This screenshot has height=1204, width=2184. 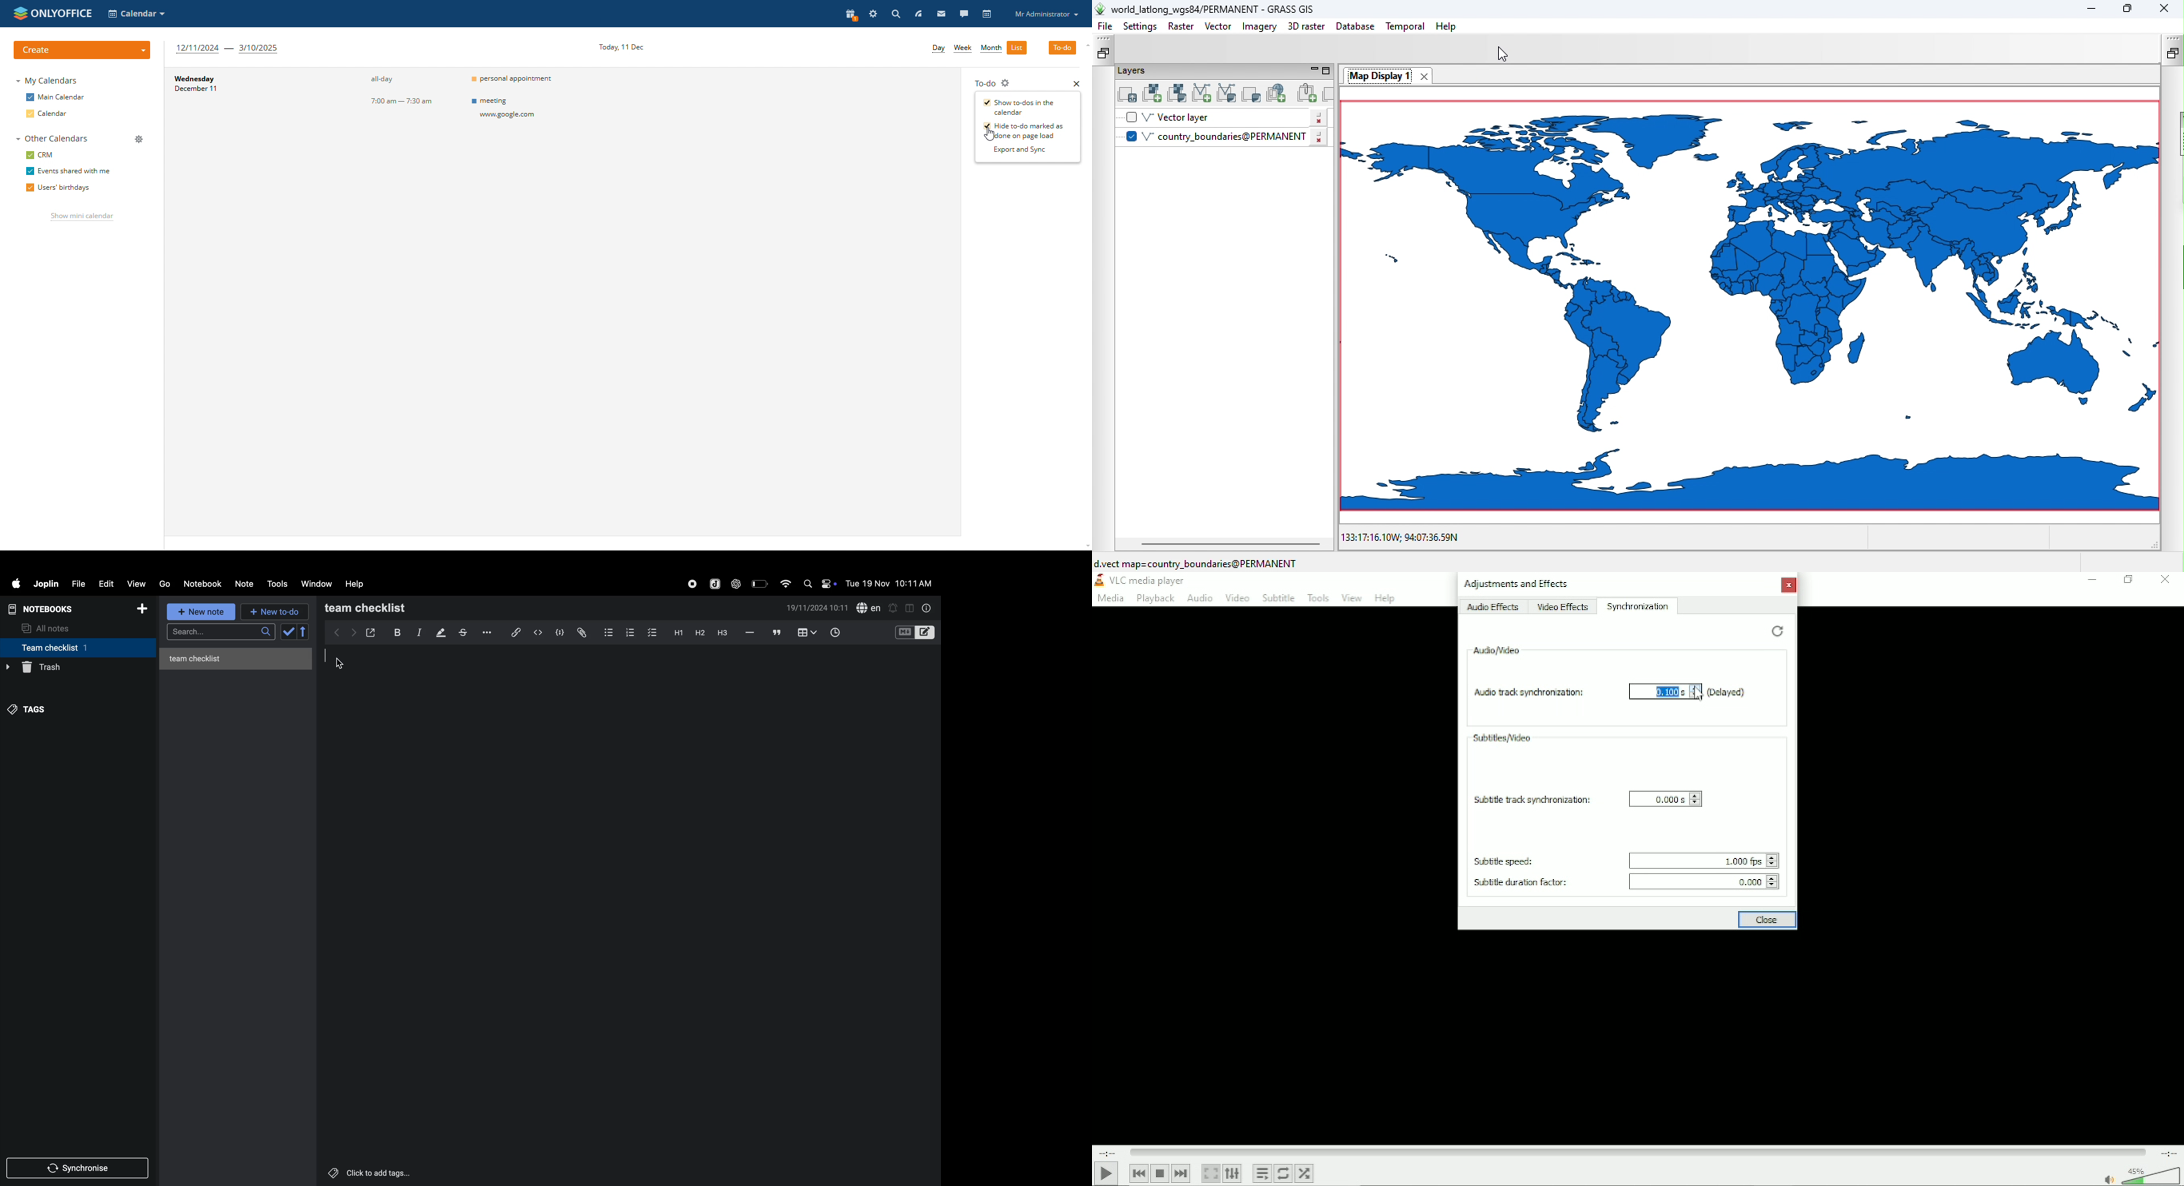 I want to click on Video, so click(x=1237, y=597).